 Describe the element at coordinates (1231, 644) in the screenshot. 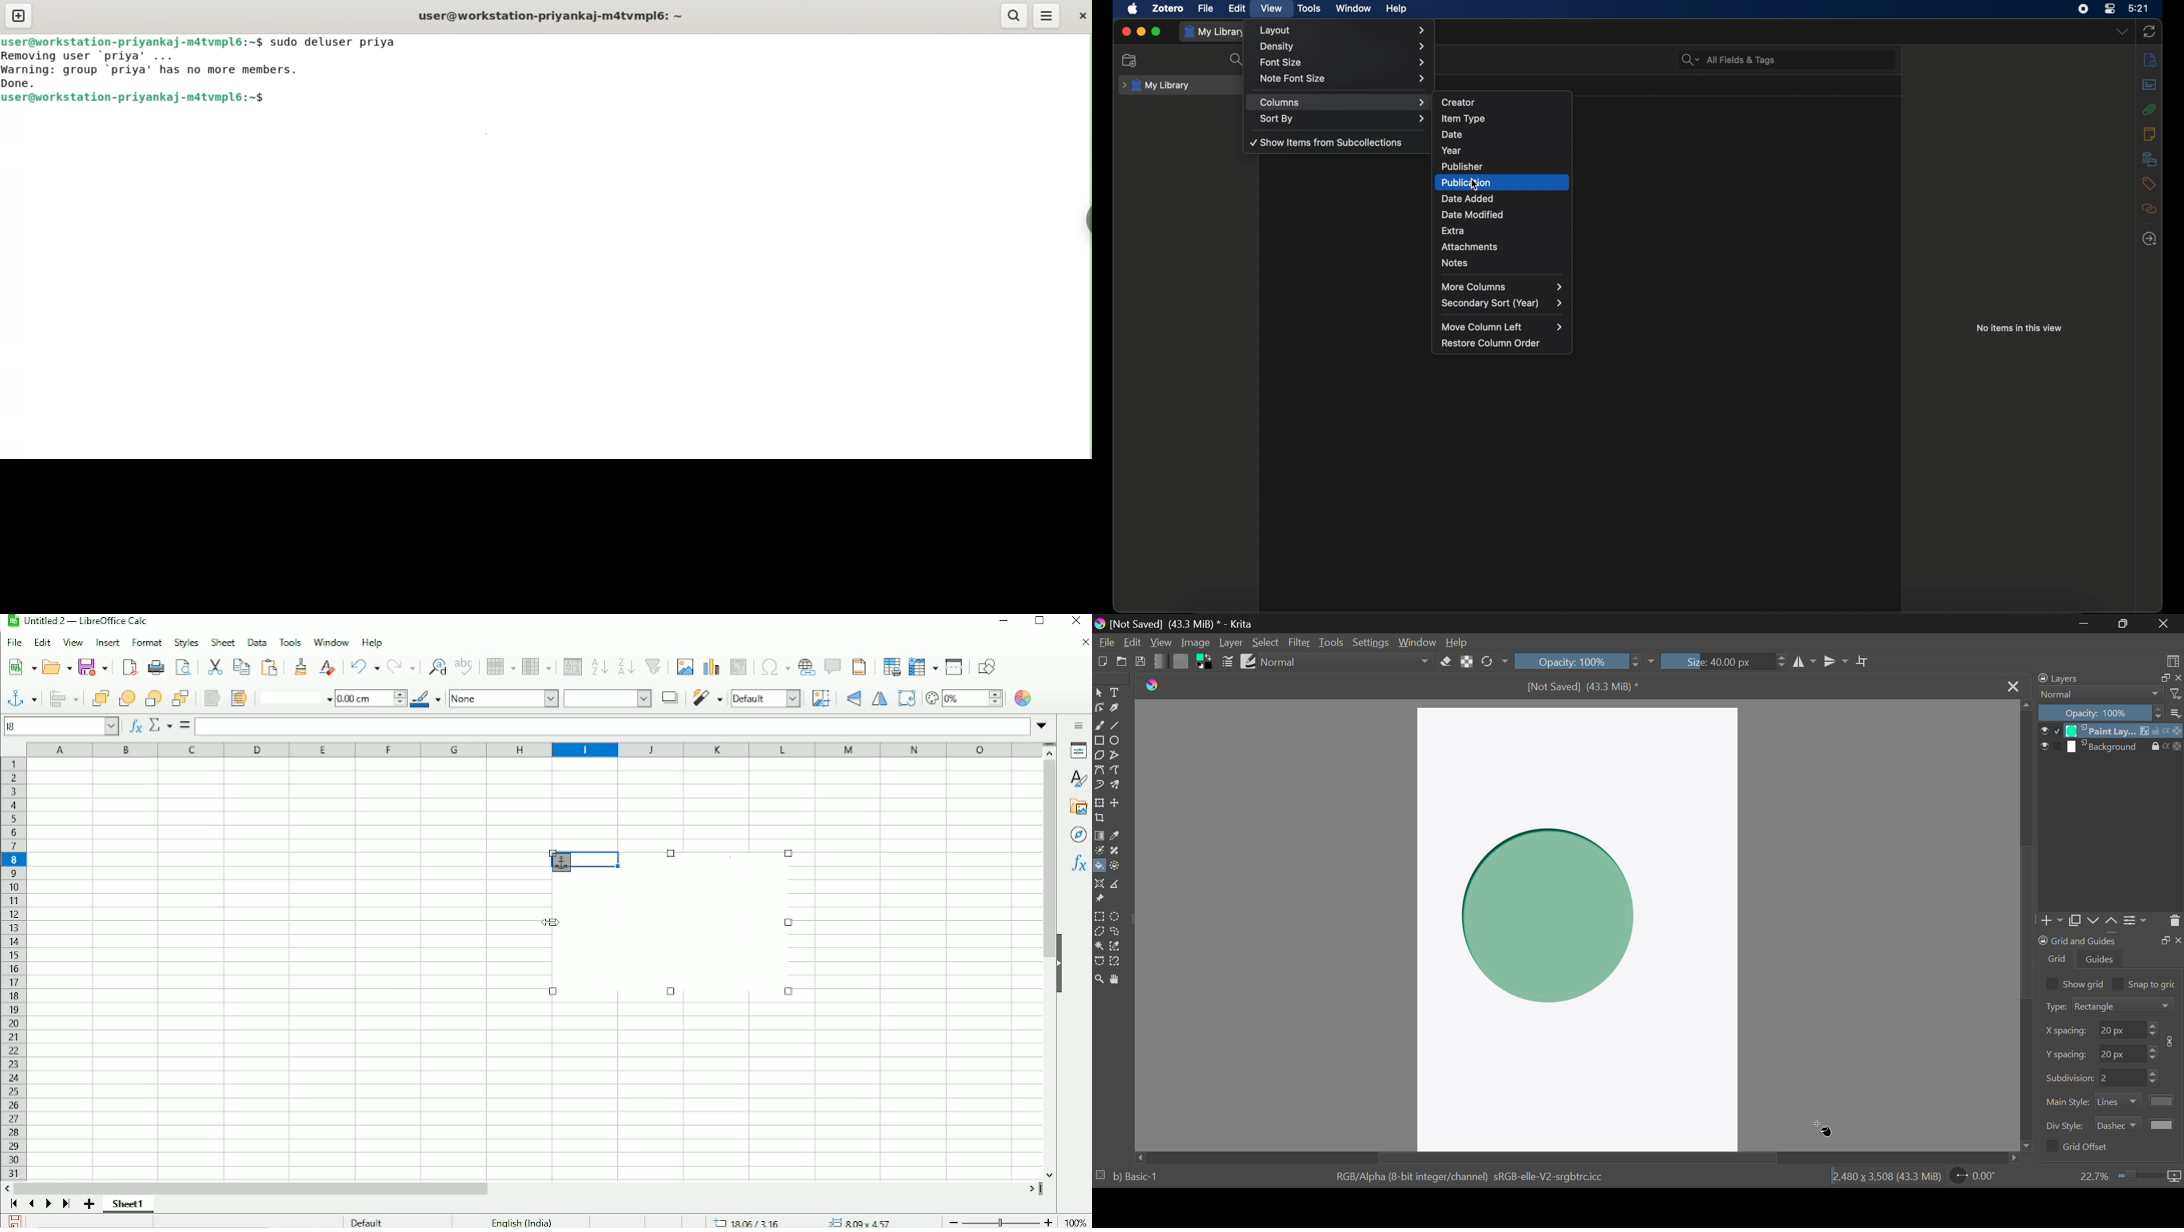

I see `Layer` at that location.